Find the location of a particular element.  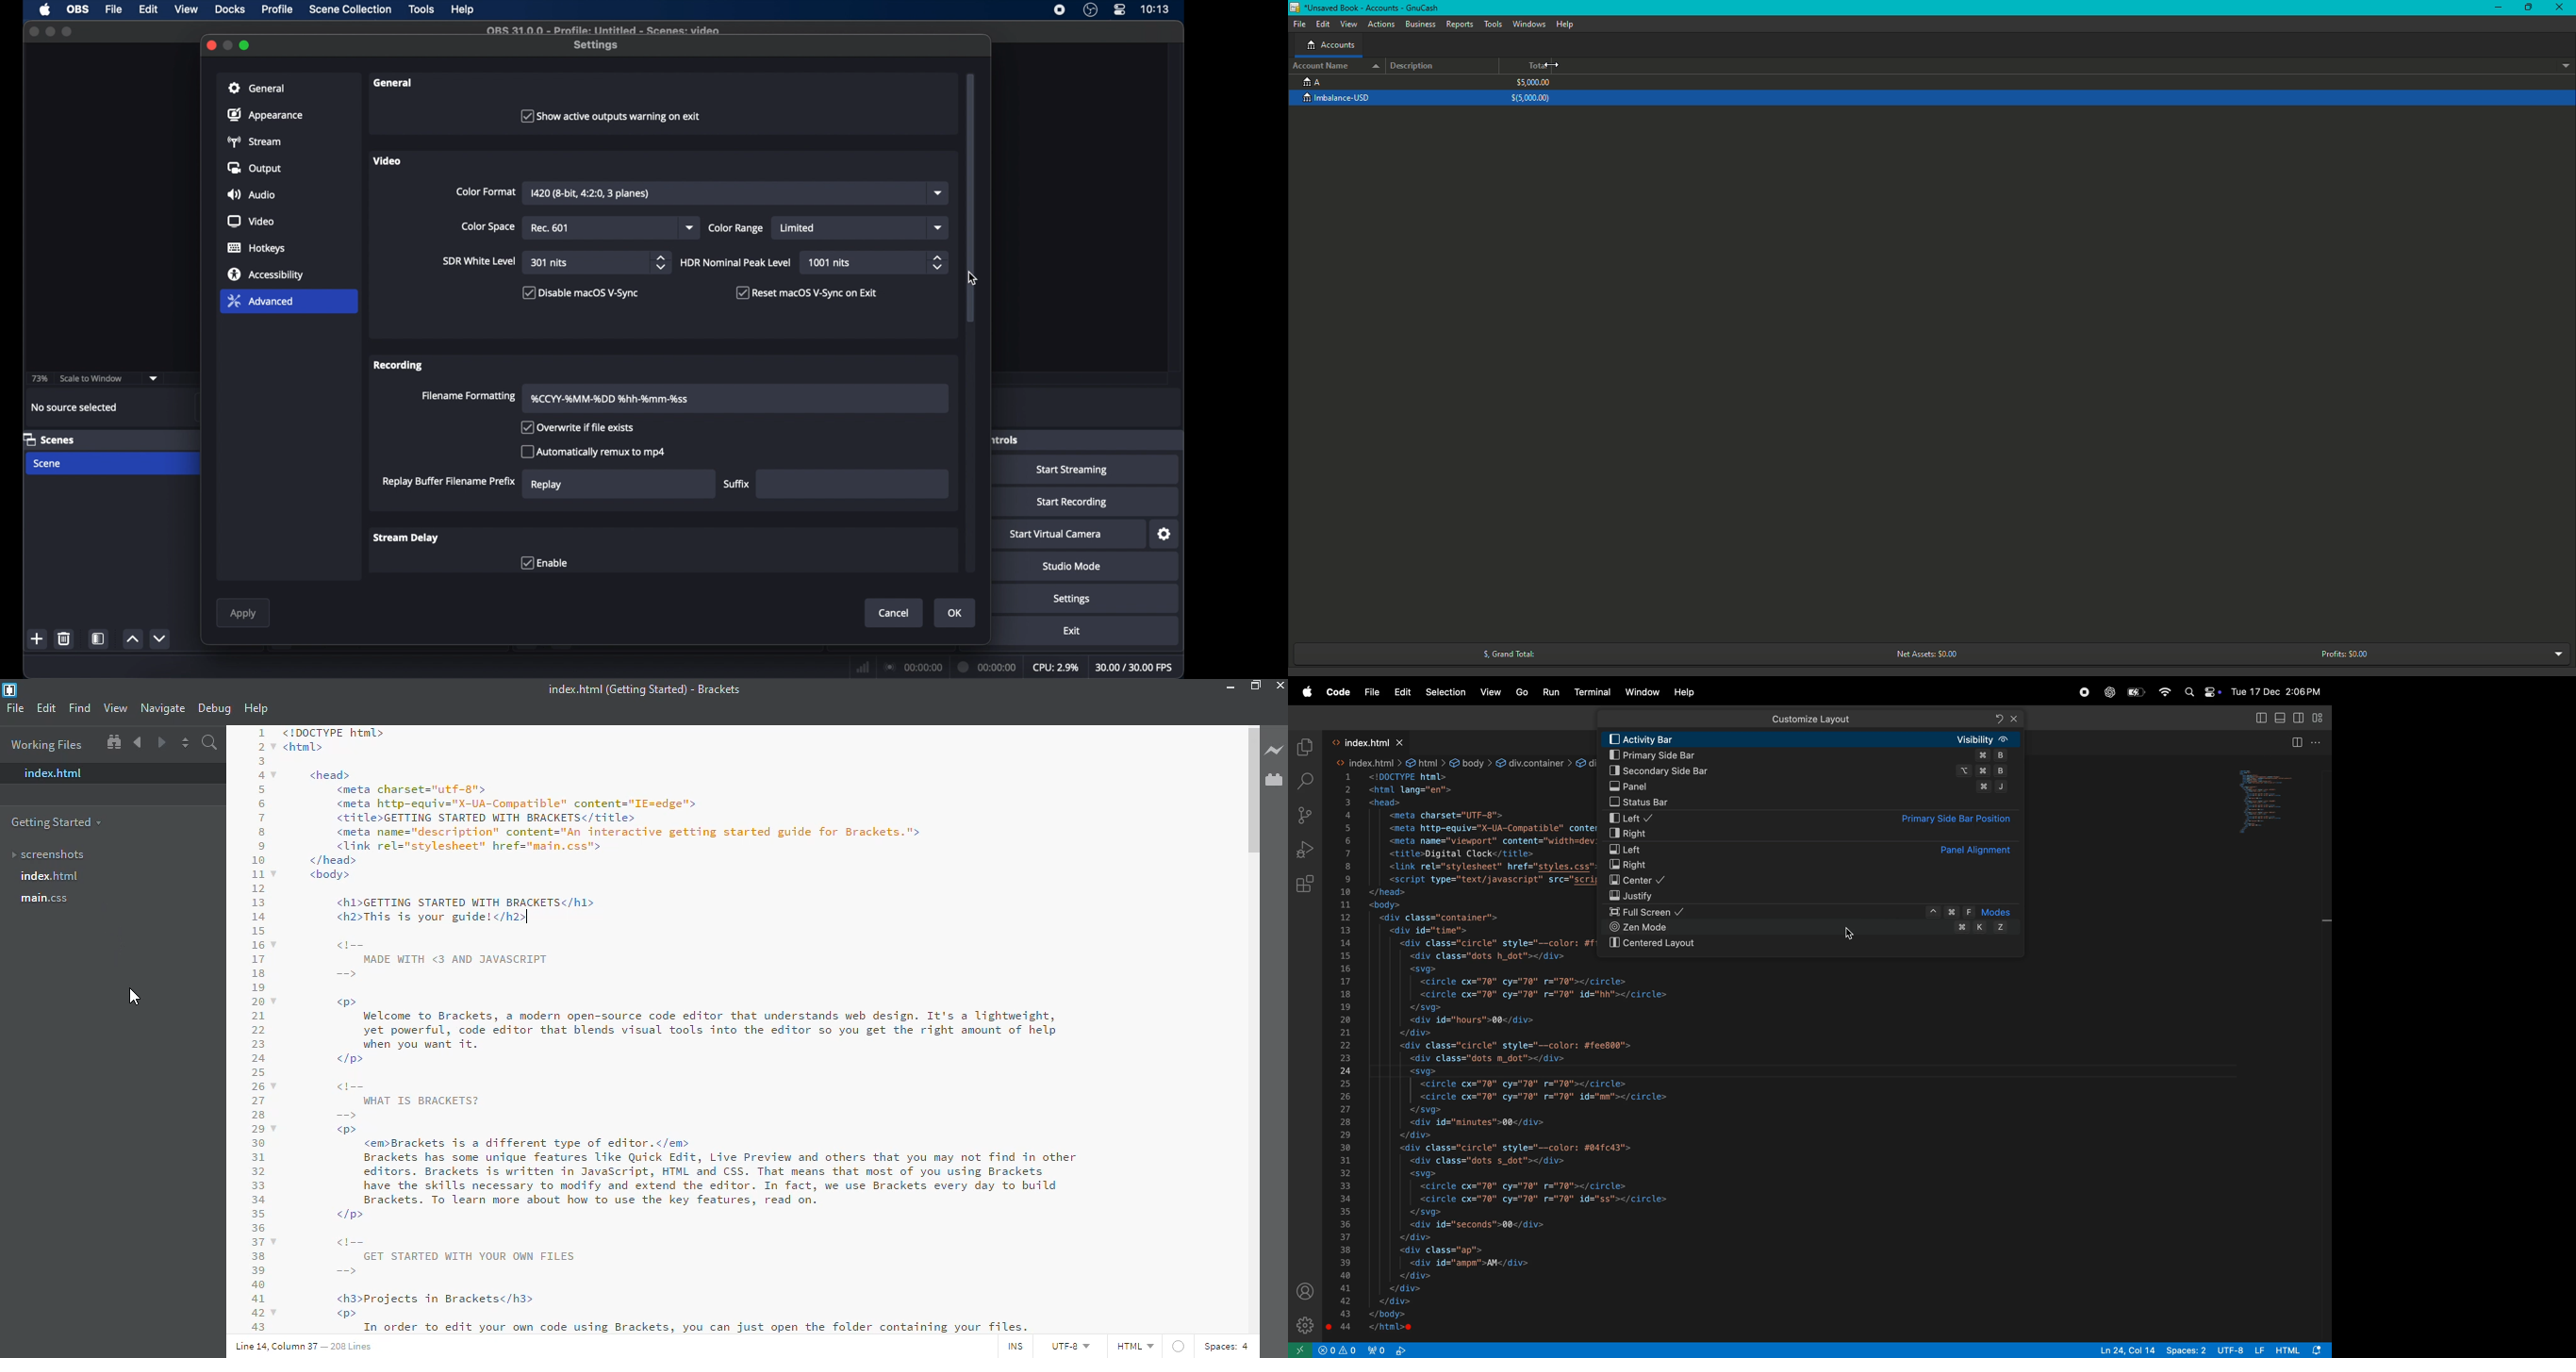

panel is located at coordinates (1810, 787).